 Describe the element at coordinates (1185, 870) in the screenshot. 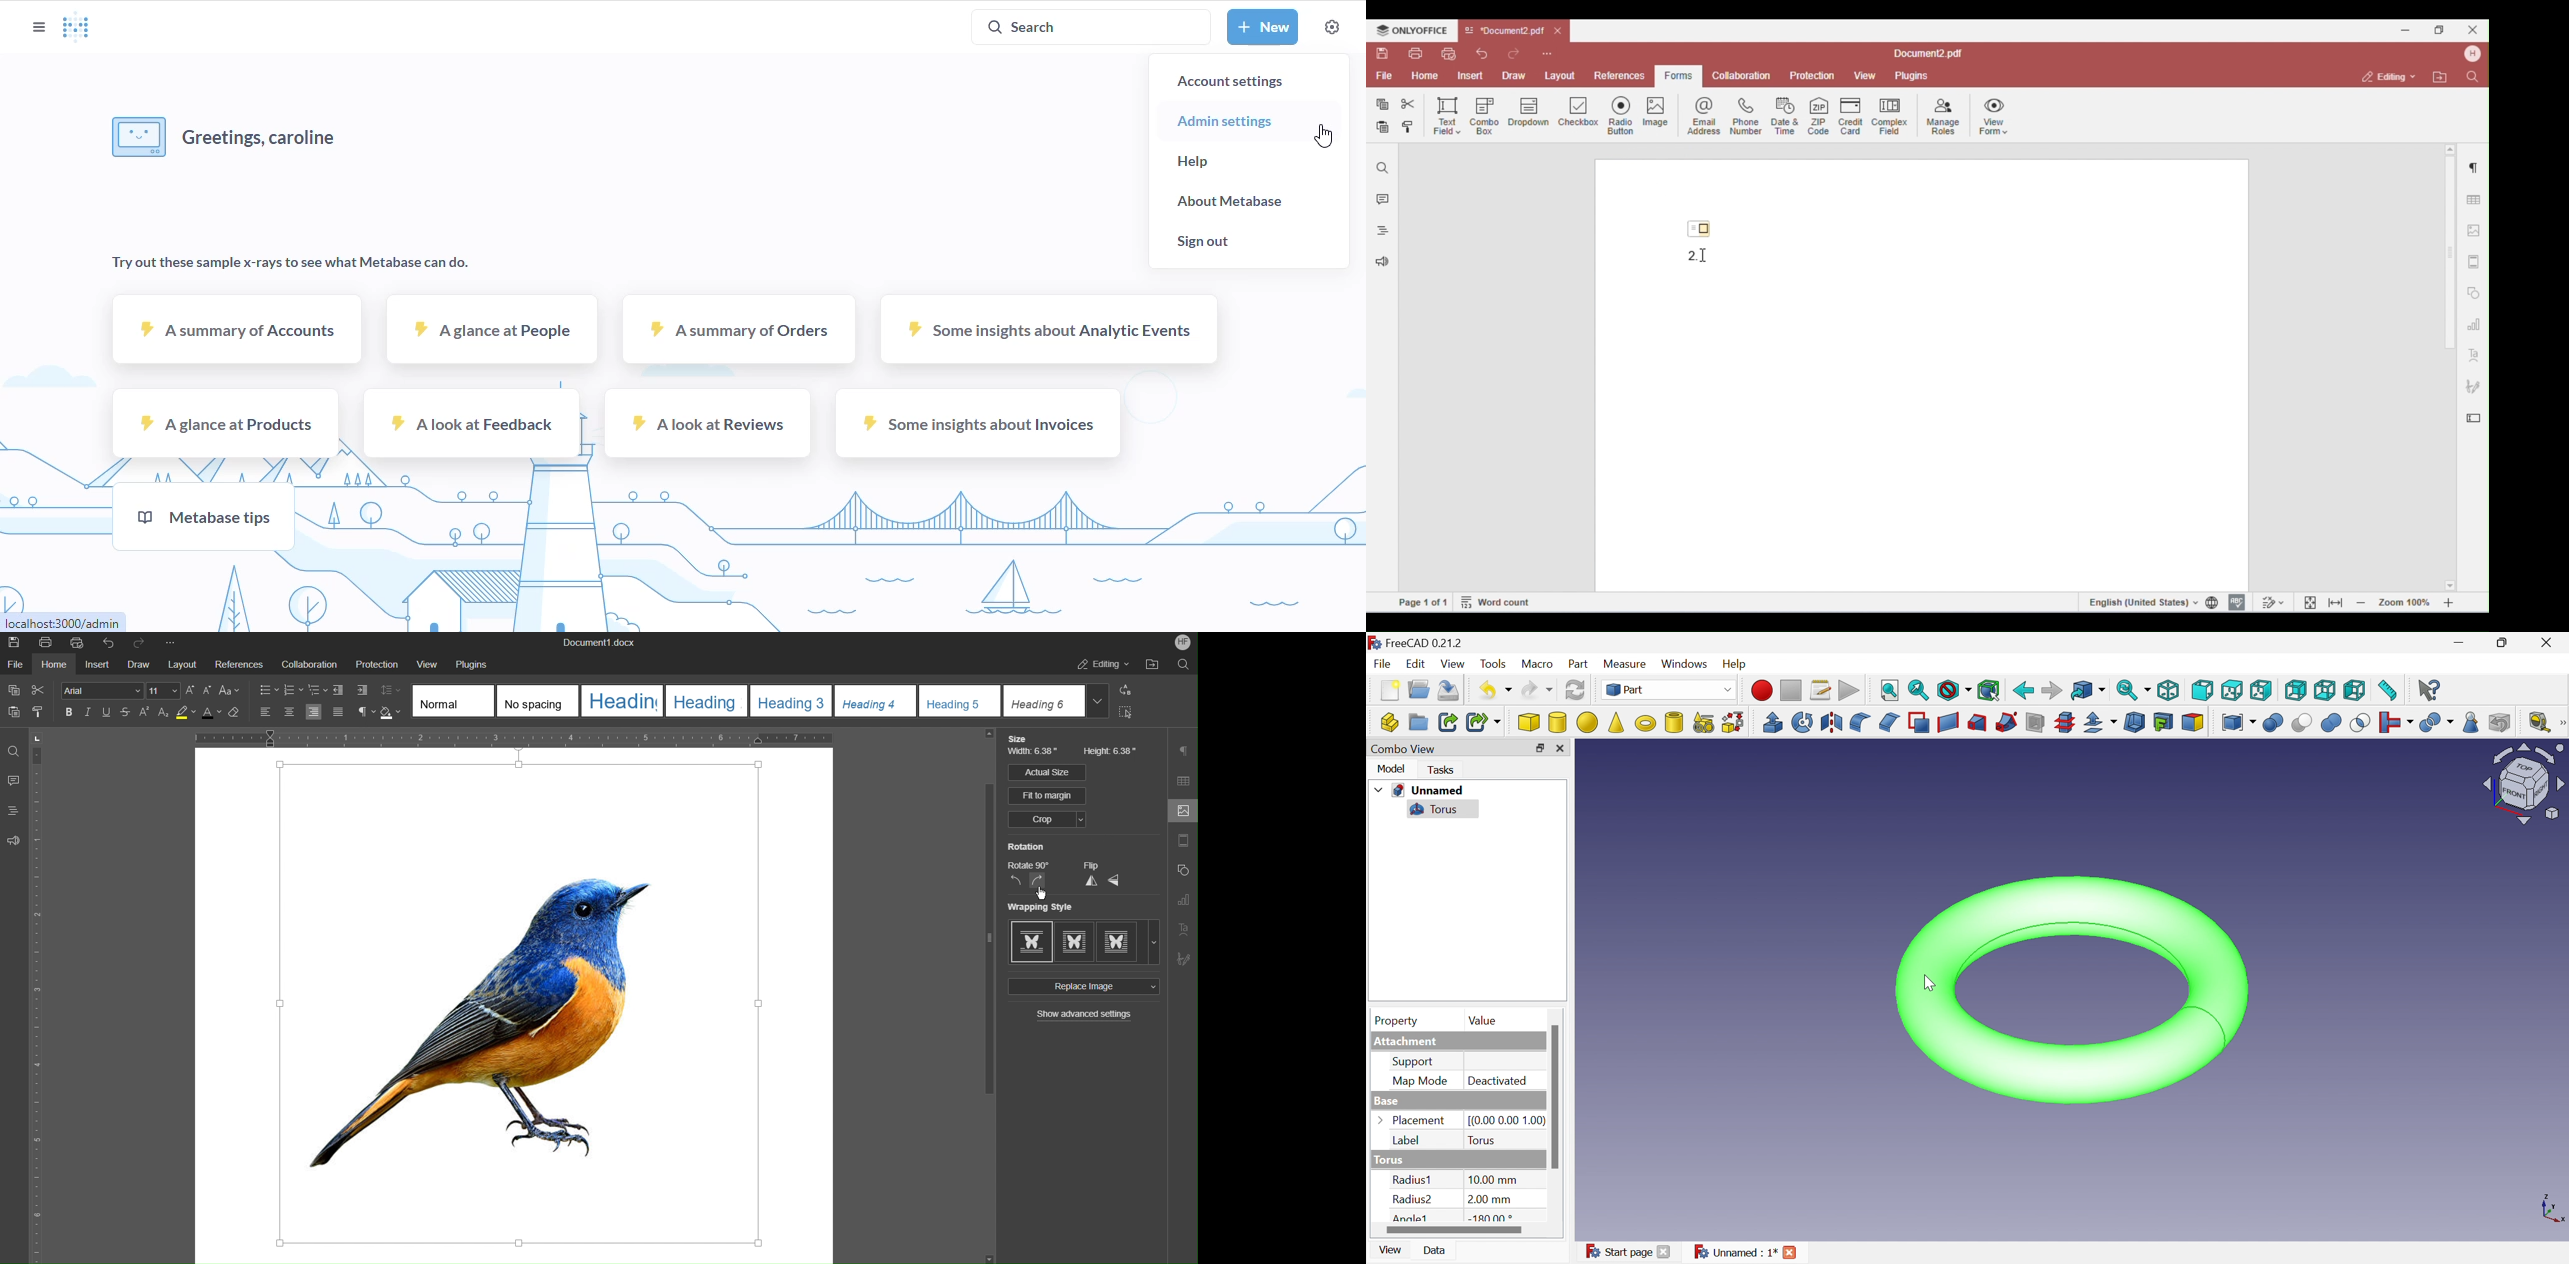

I see `Shape Settings` at that location.